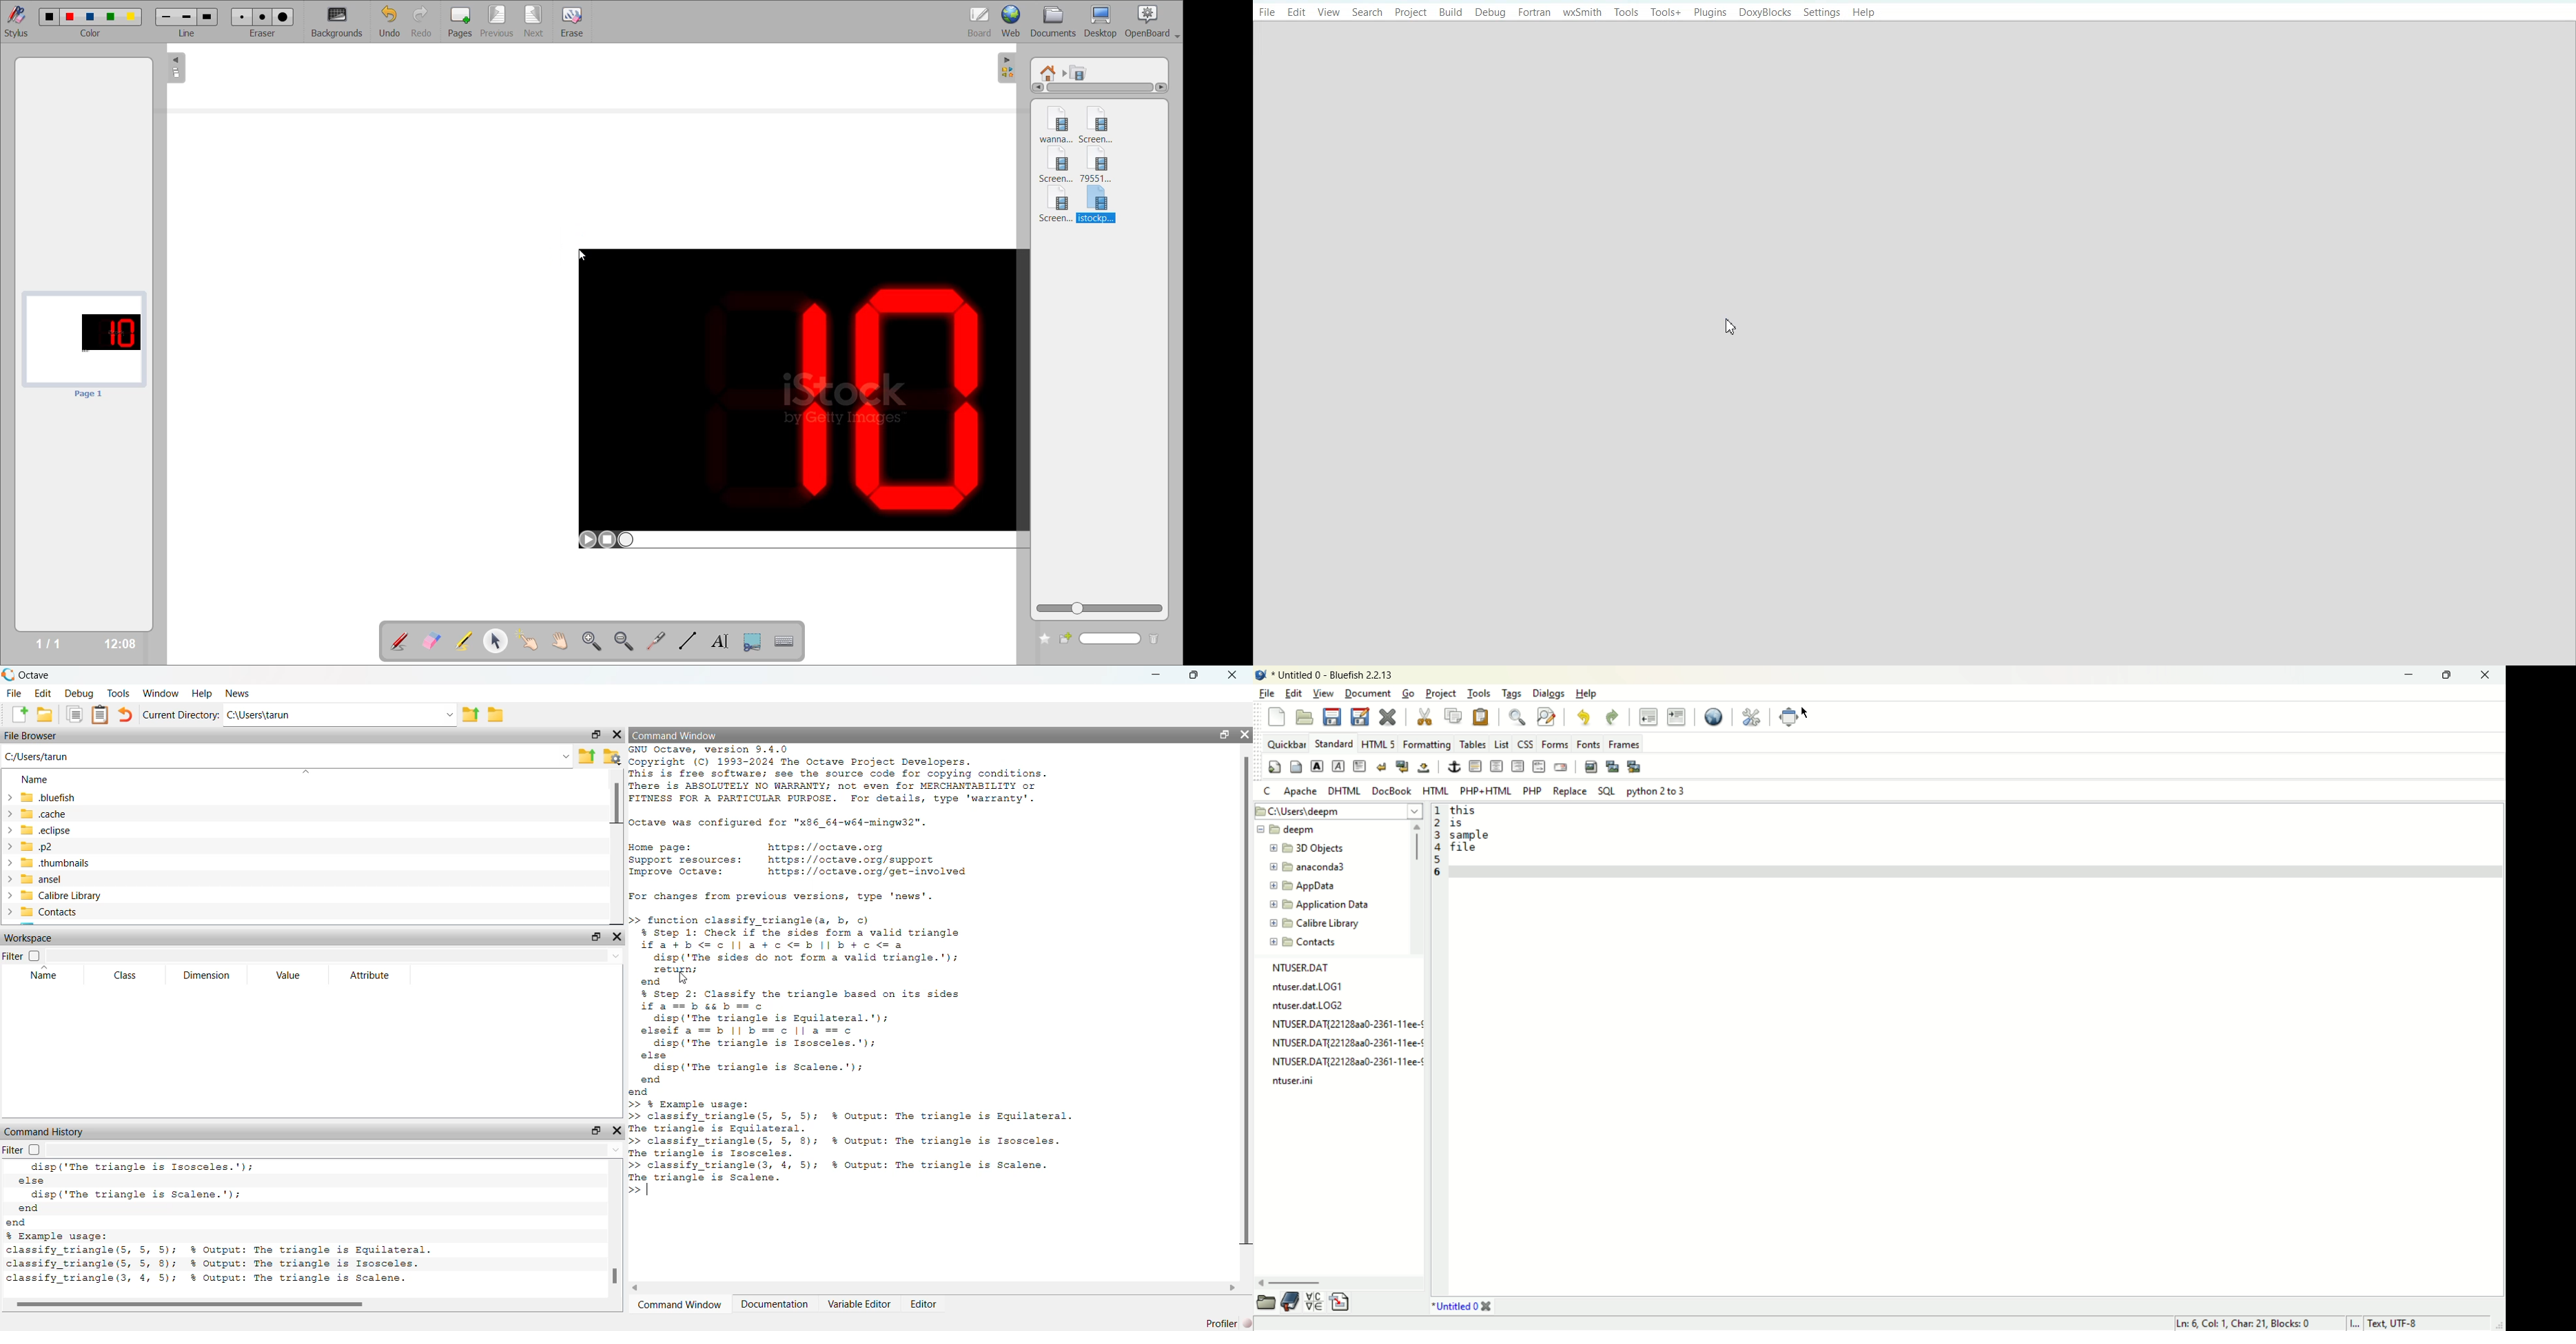 The height and width of the screenshot is (1344, 2576). I want to click on tables, so click(1473, 743).